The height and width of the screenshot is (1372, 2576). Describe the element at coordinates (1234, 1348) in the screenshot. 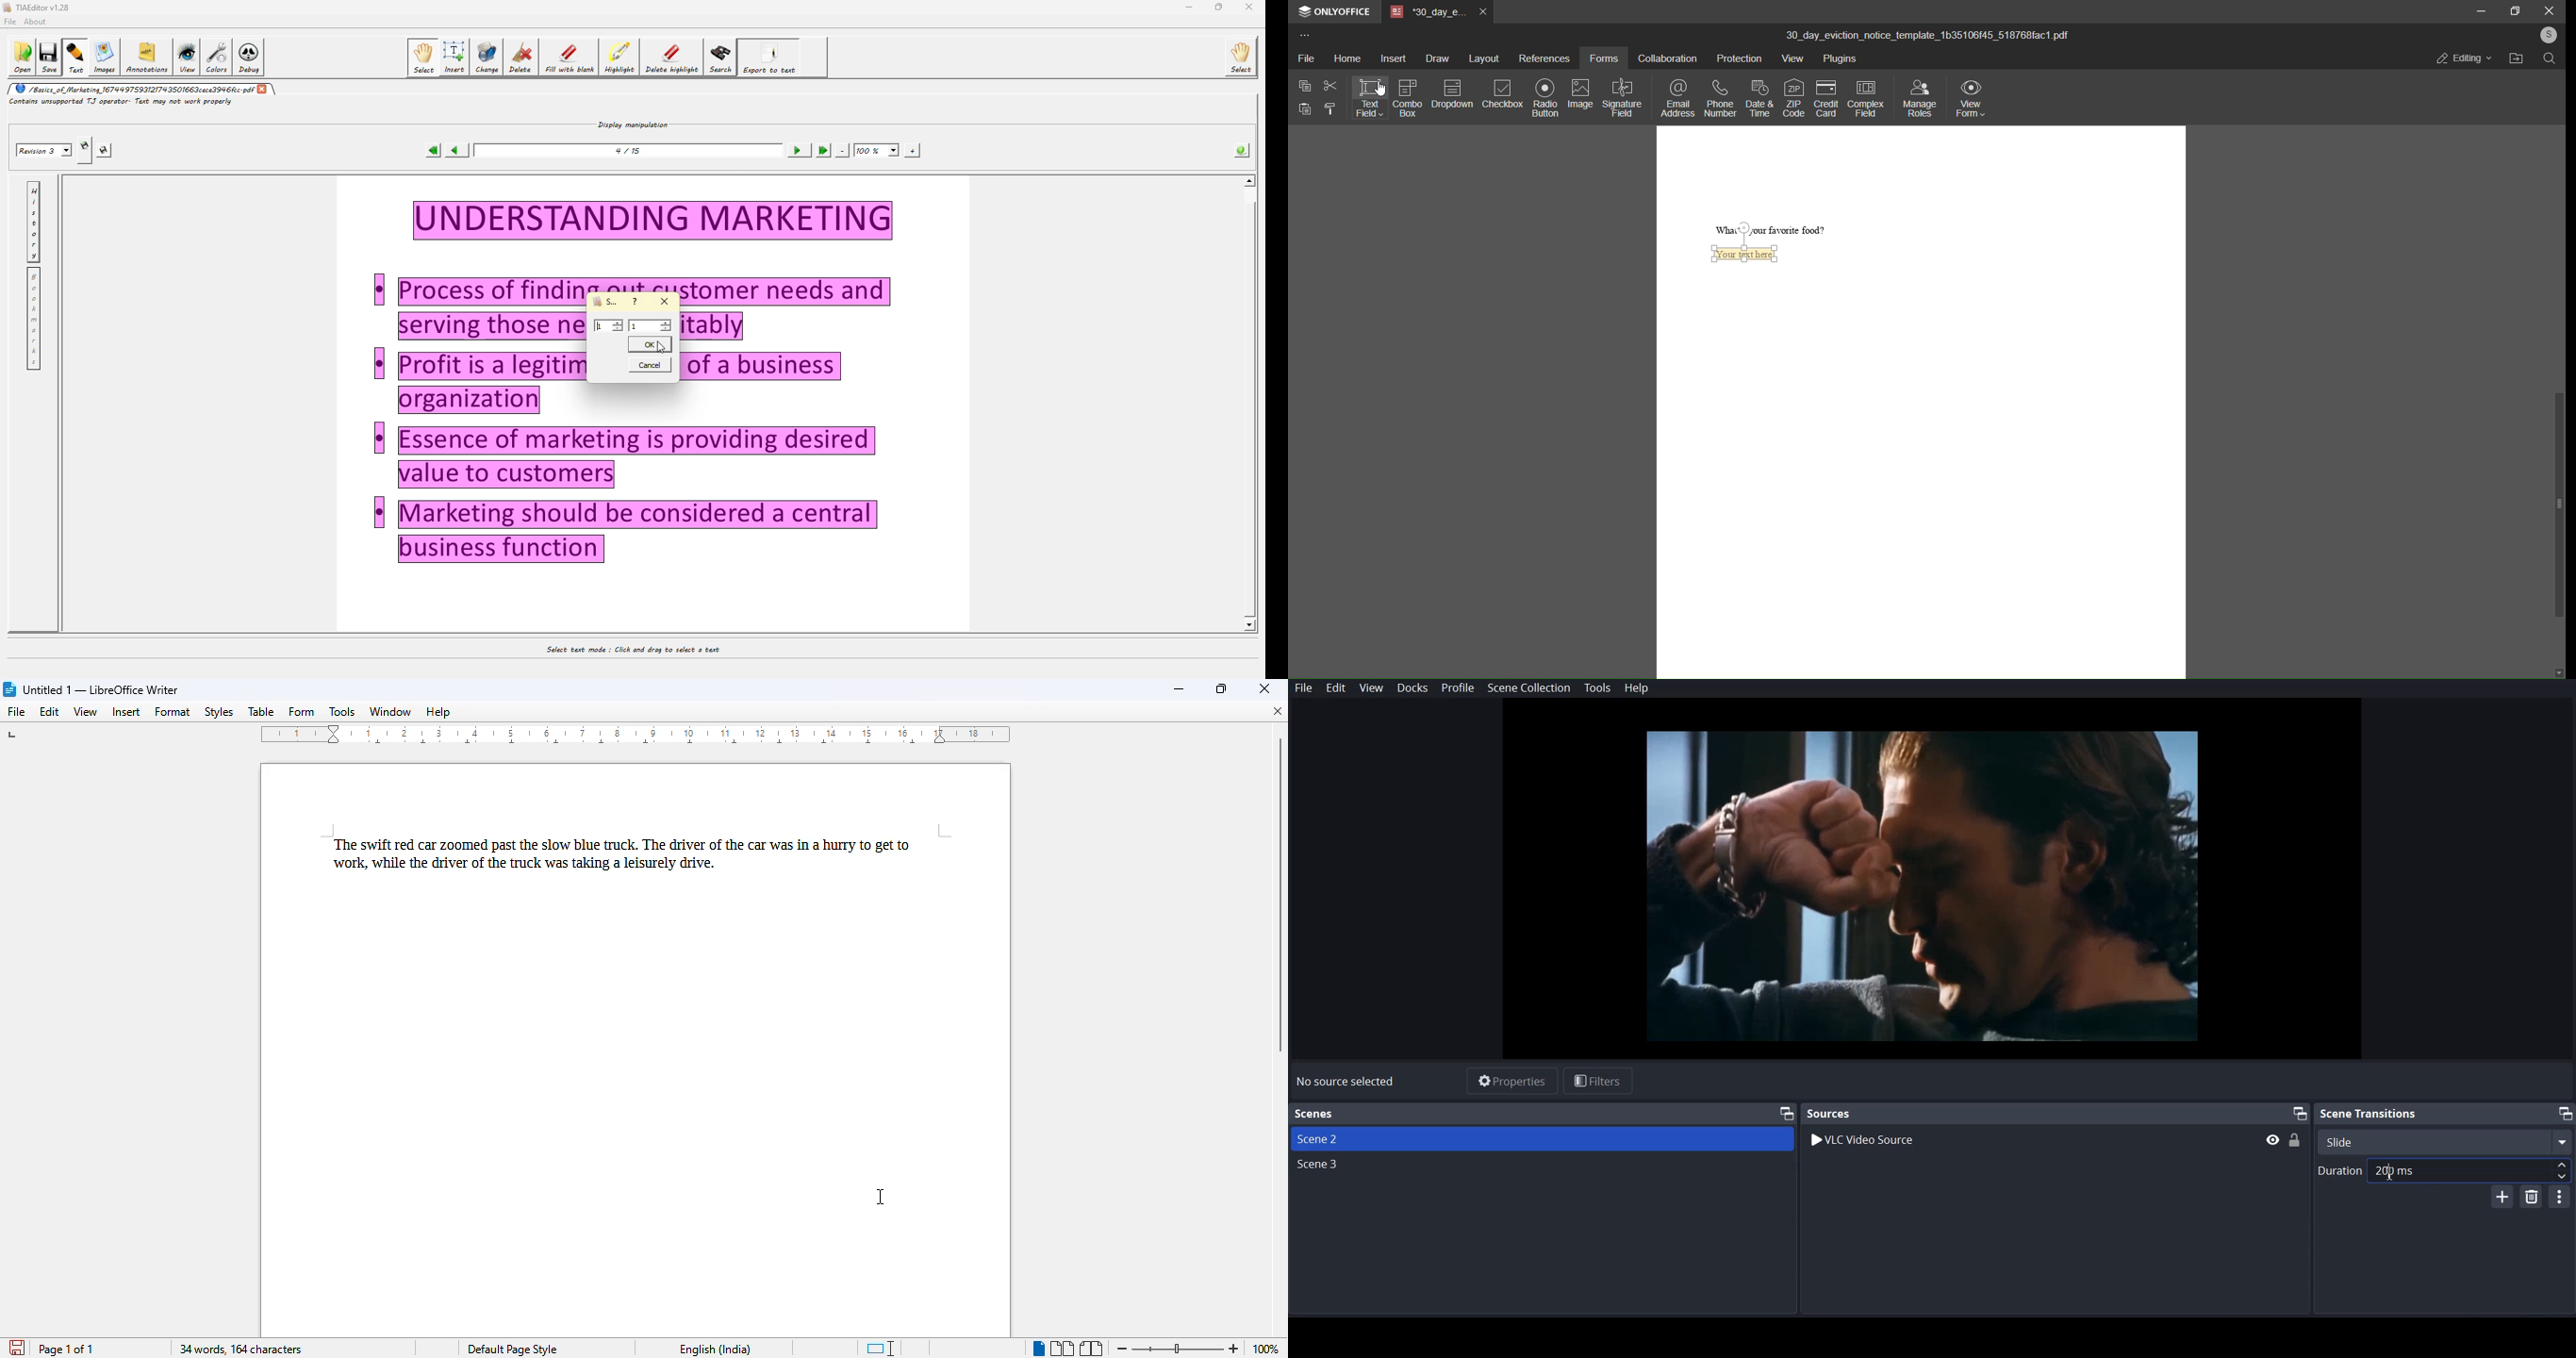

I see `zoom in` at that location.